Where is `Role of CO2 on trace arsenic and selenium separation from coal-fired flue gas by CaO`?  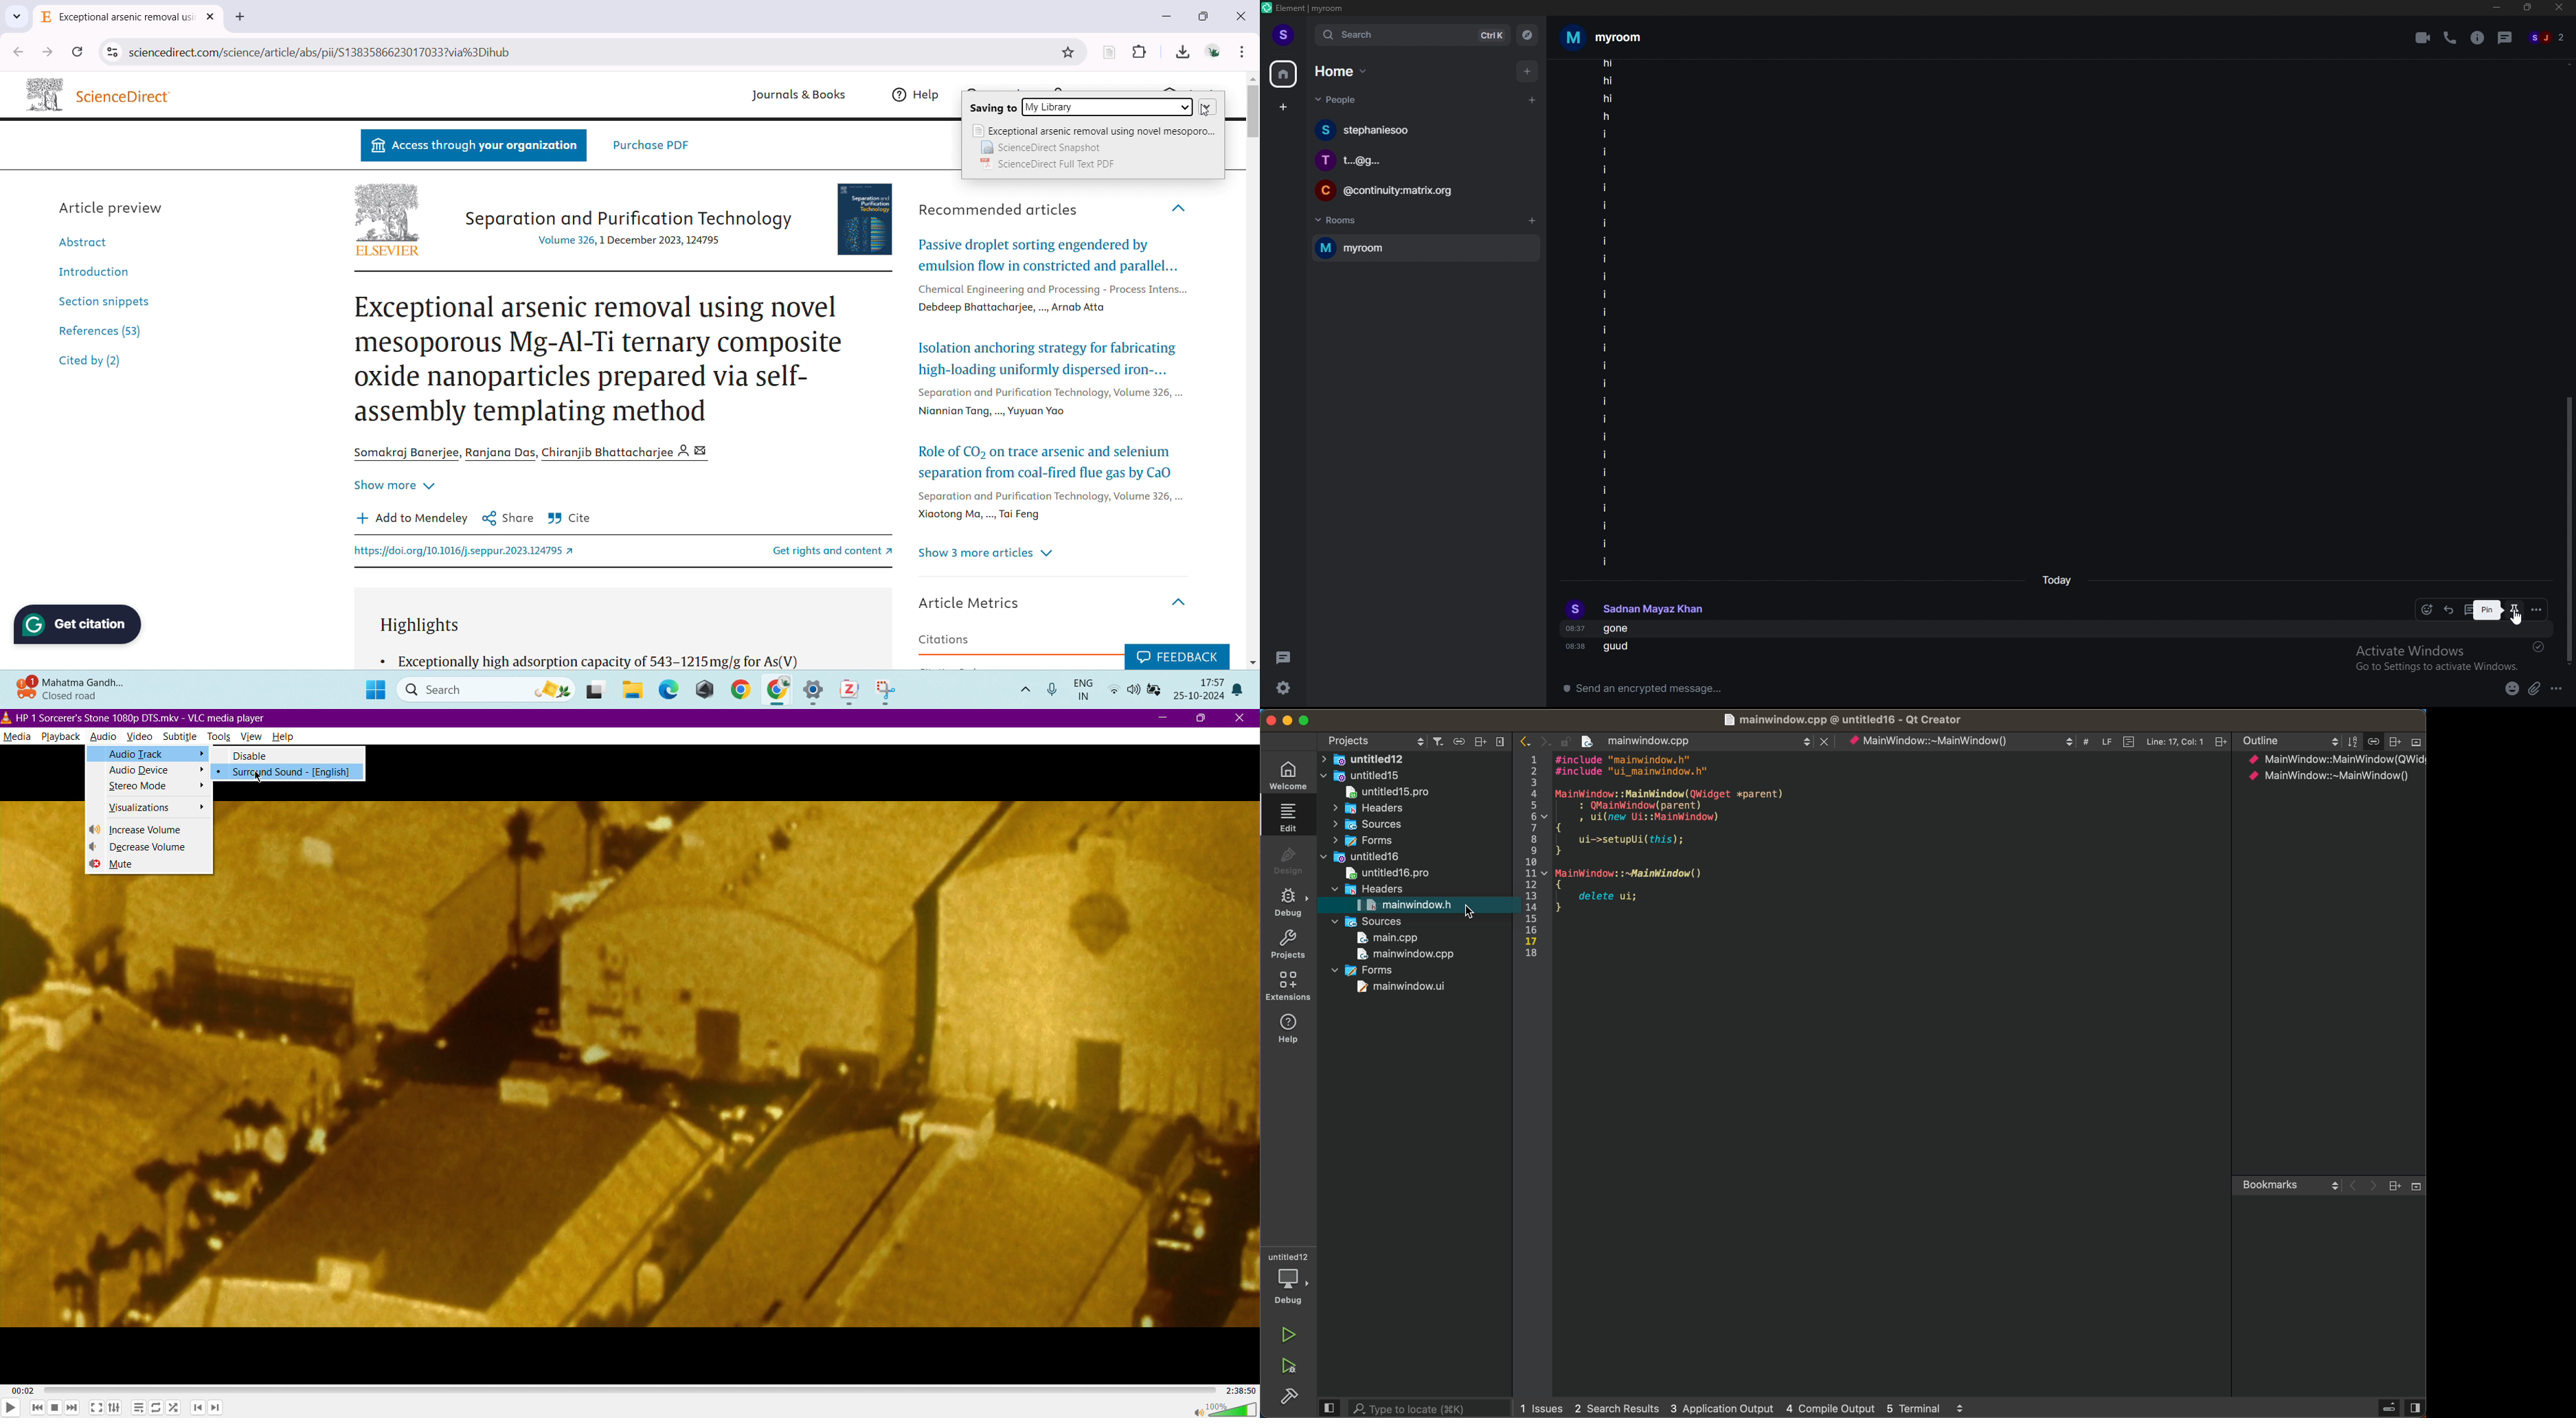 Role of CO2 on trace arsenic and selenium separation from coal-fired flue gas by CaO is located at coordinates (1047, 460).